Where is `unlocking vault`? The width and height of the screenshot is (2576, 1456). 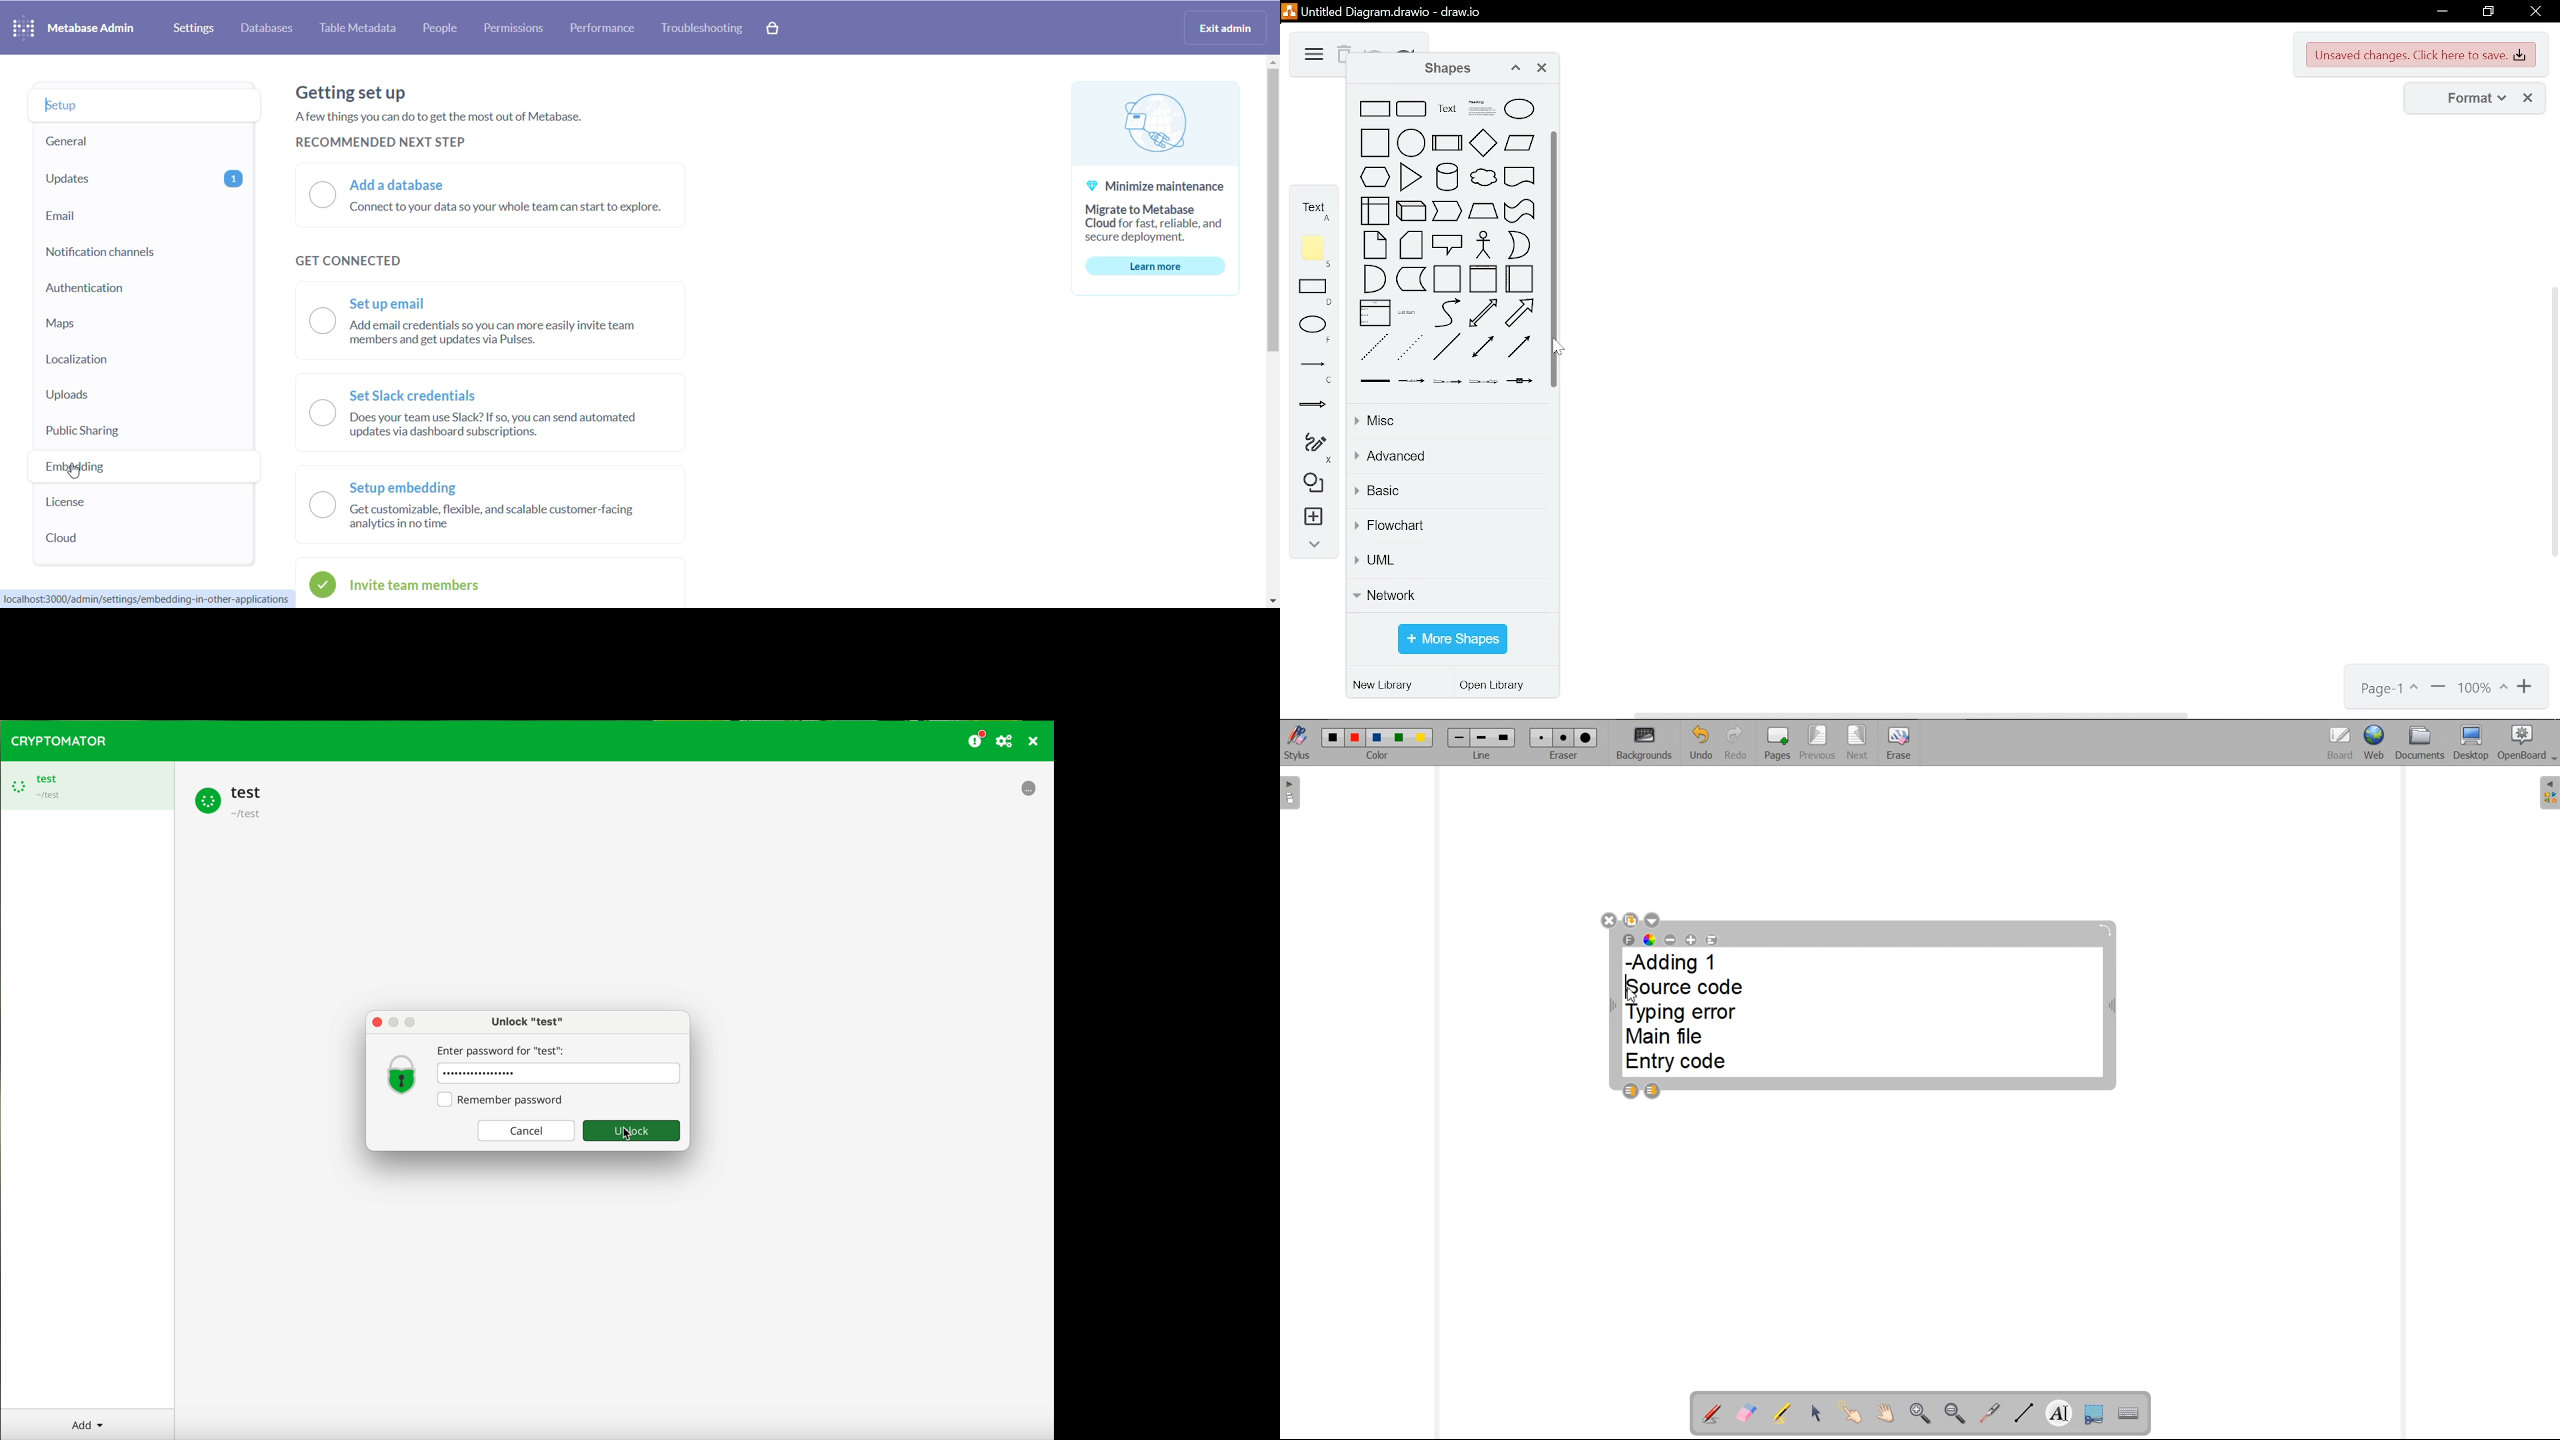
unlocking vault is located at coordinates (1030, 792).